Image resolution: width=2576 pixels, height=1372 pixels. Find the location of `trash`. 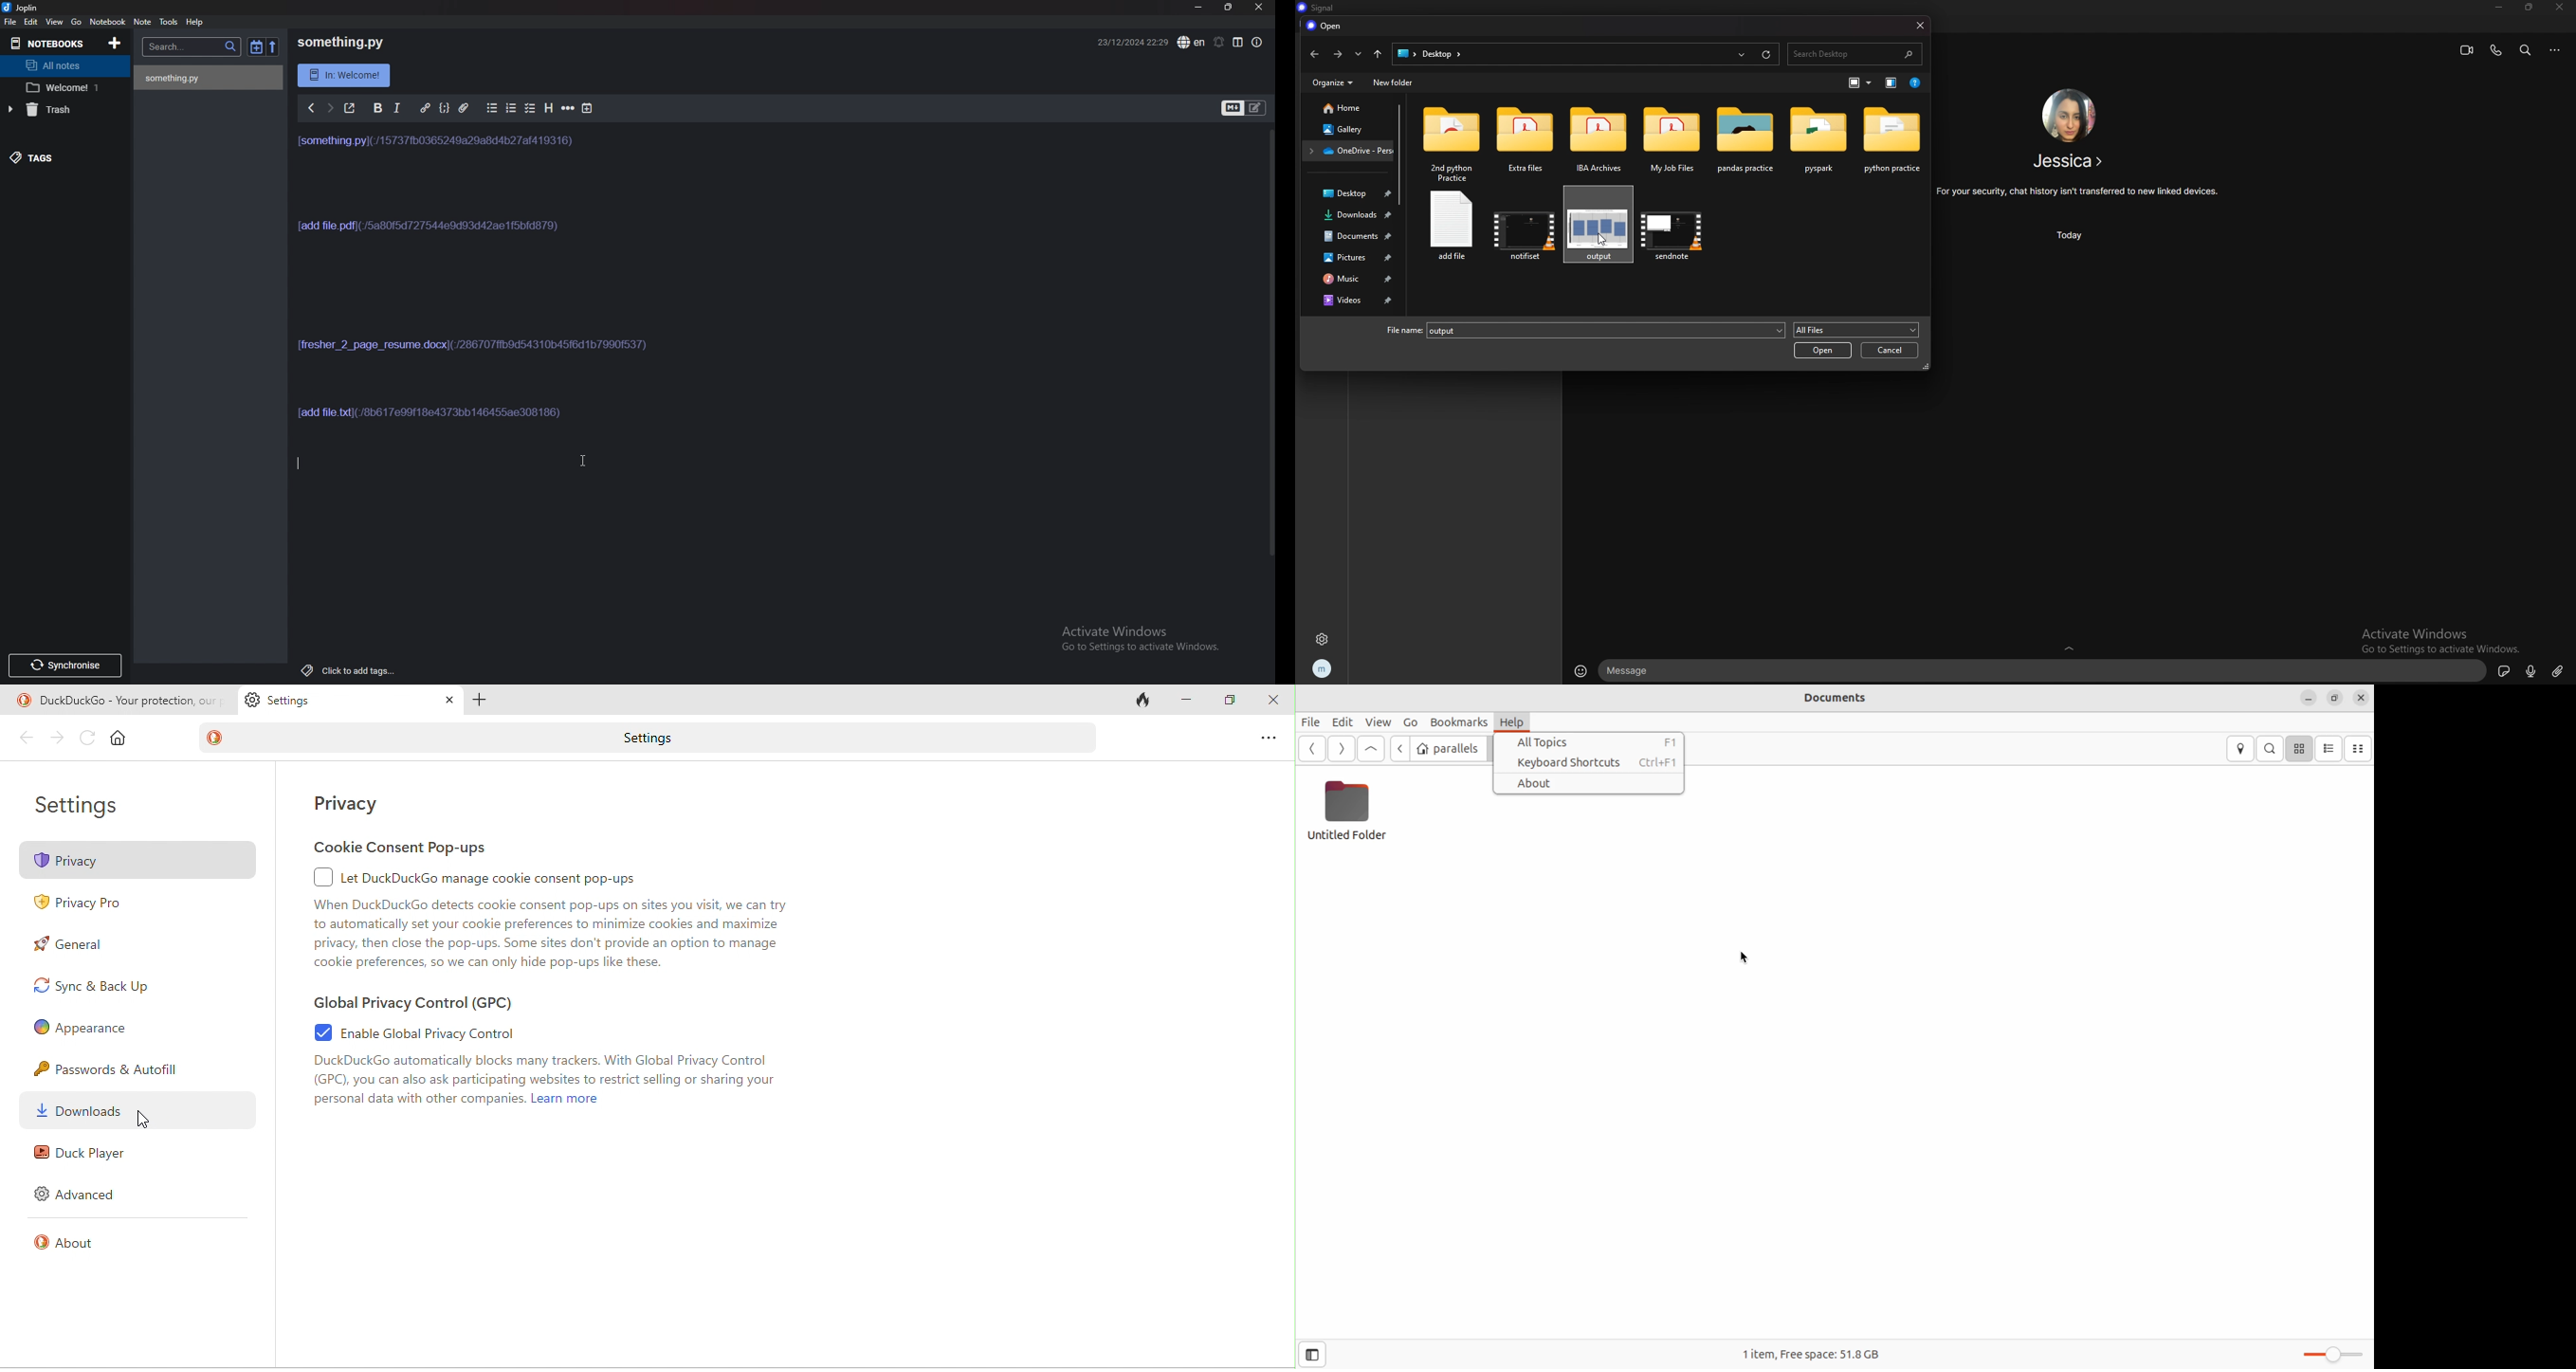

trash is located at coordinates (58, 110).